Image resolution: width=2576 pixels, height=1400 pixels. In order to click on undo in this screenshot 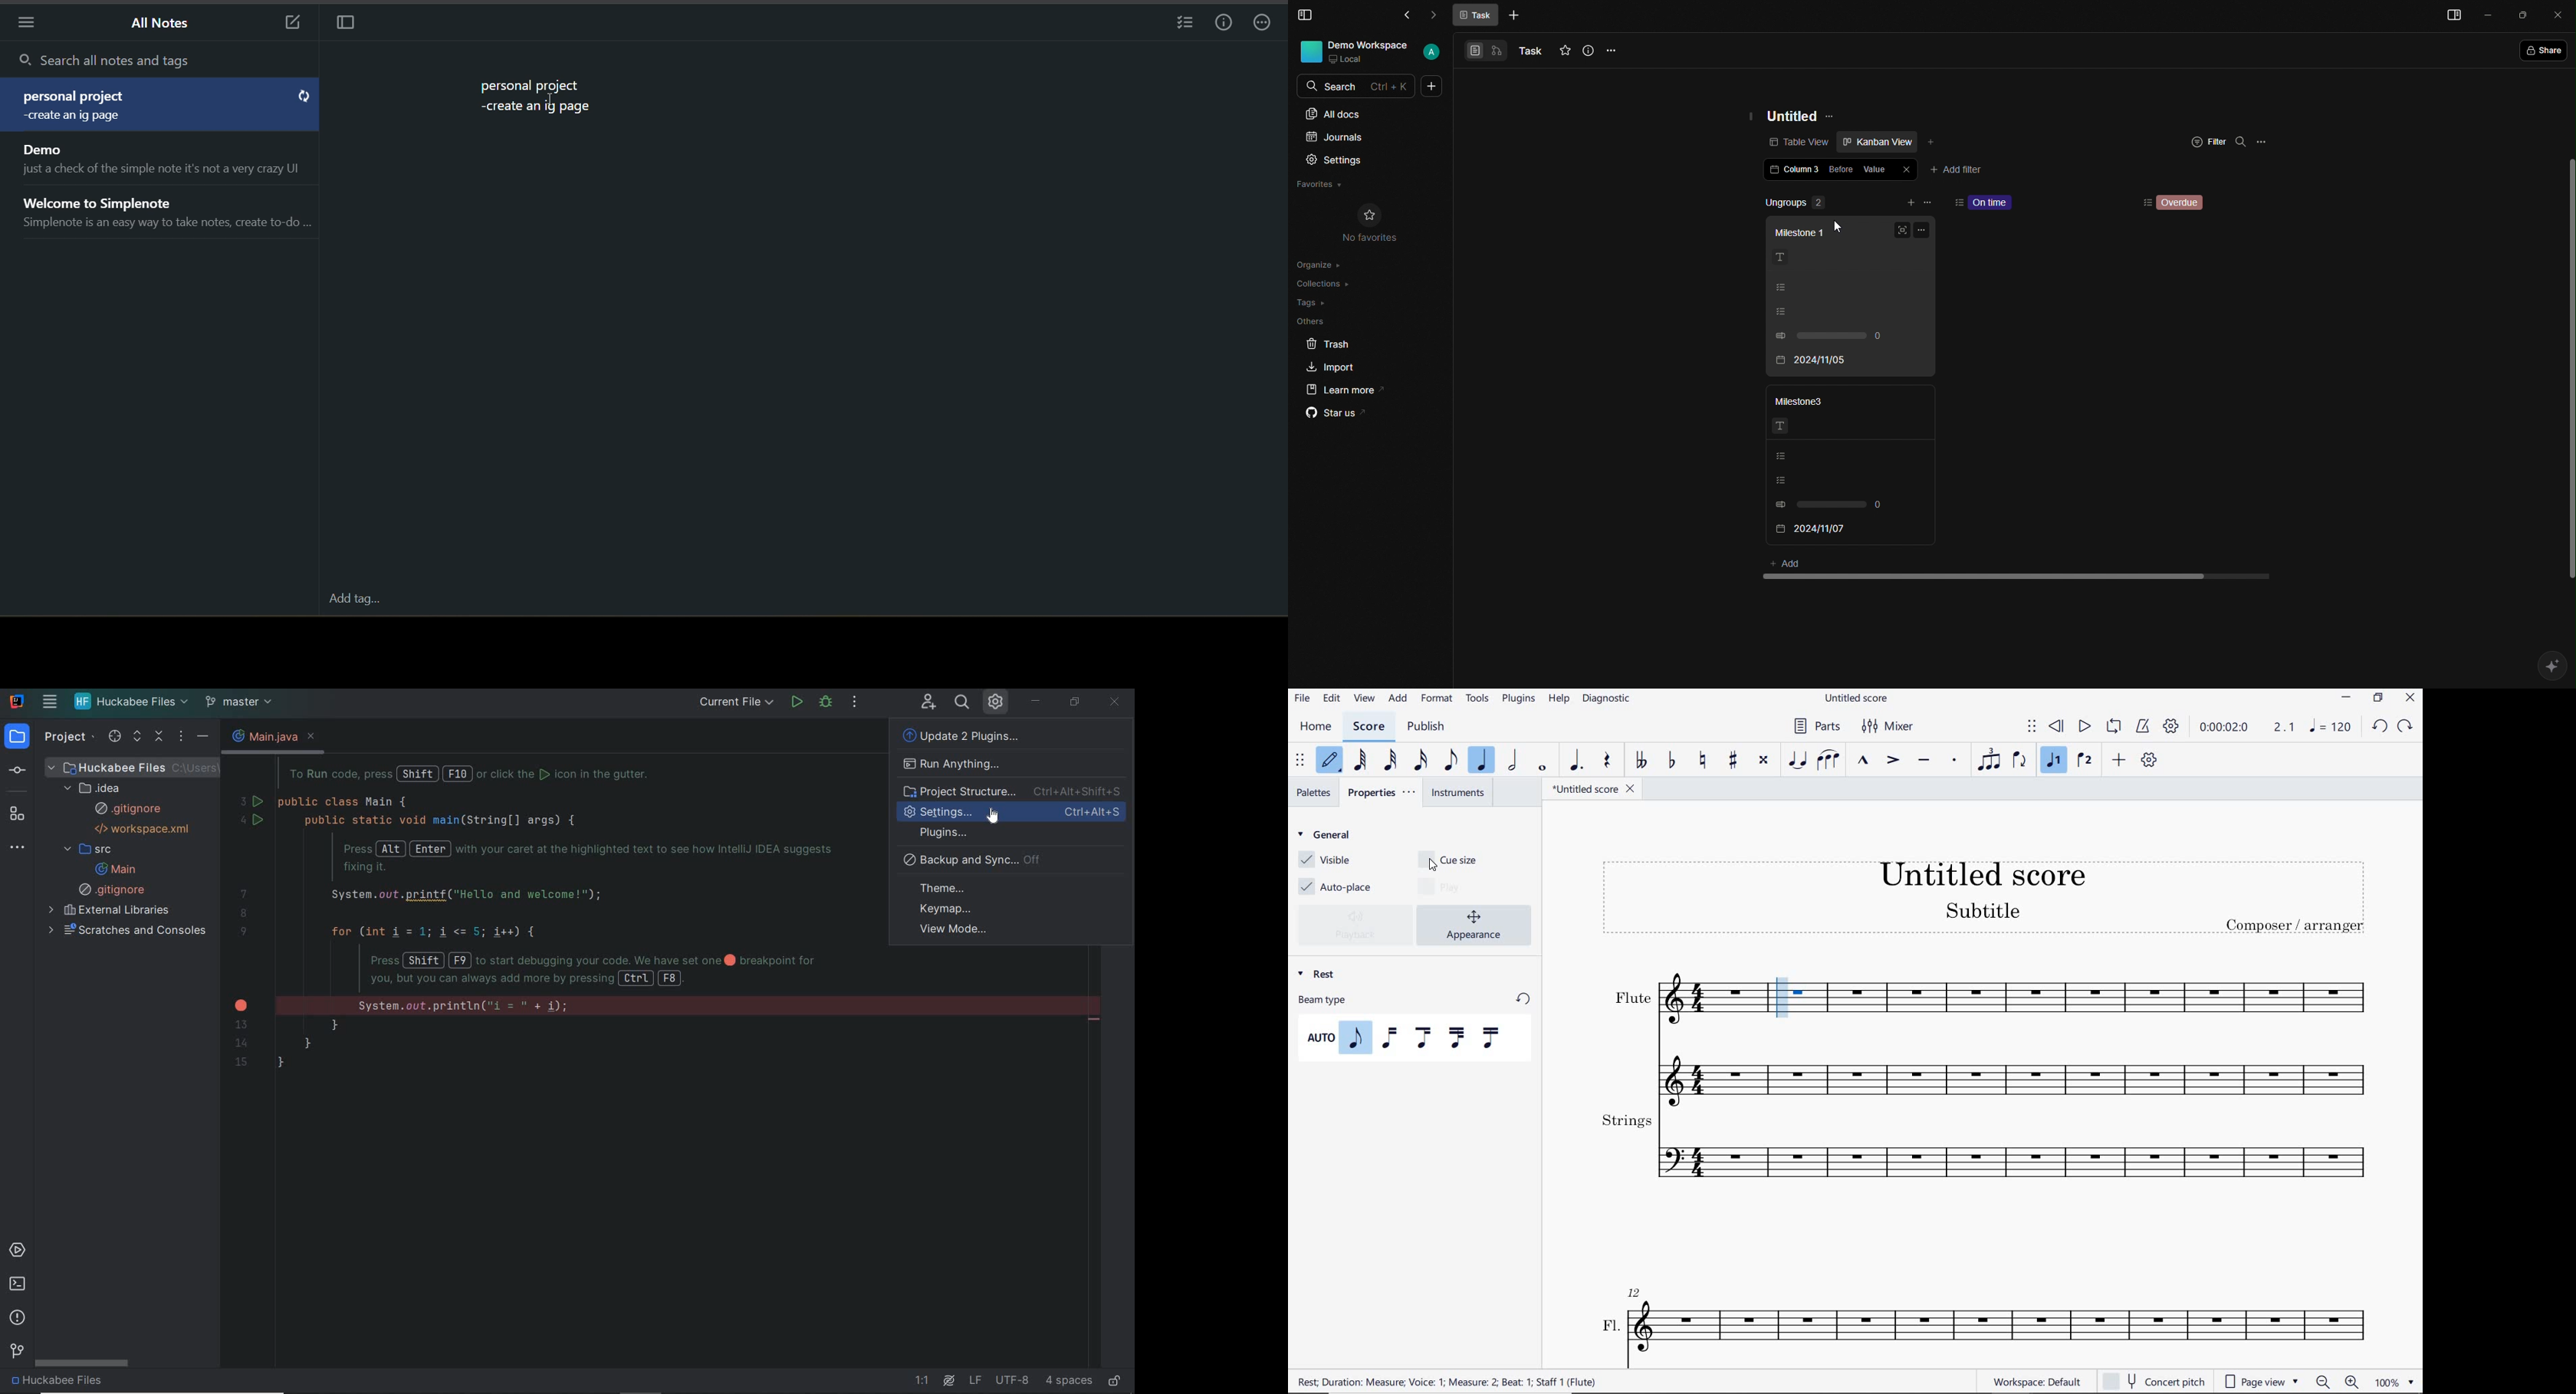, I will do `click(2379, 725)`.